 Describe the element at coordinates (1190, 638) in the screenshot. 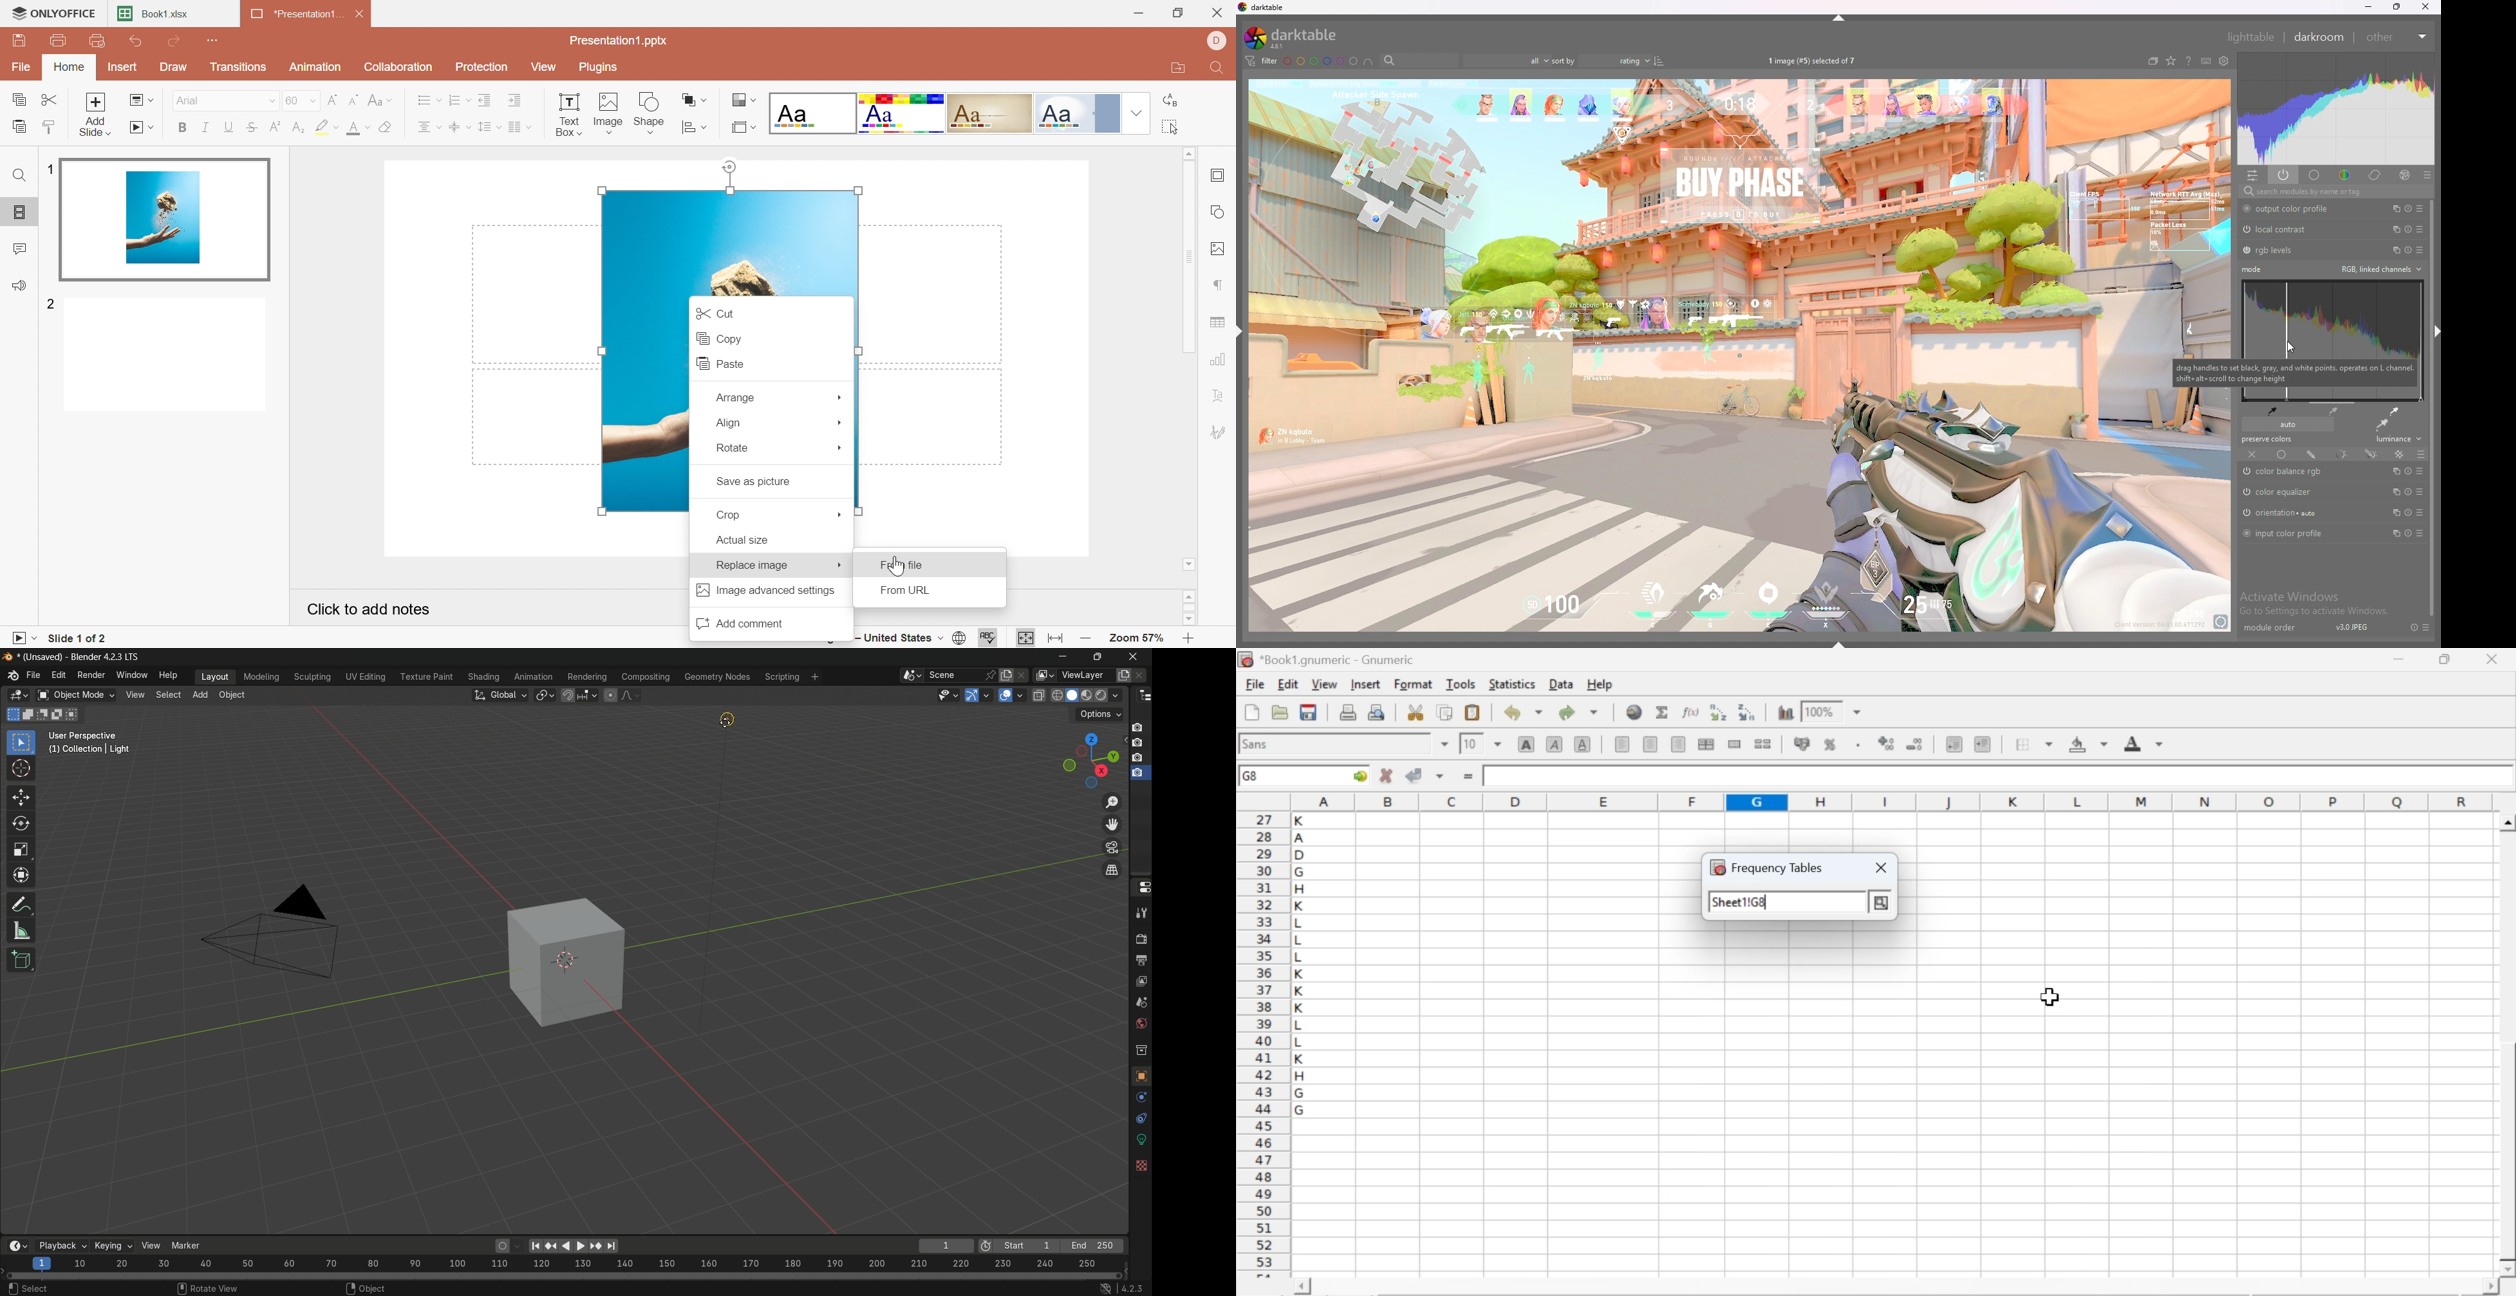

I see `Zoom In` at that location.